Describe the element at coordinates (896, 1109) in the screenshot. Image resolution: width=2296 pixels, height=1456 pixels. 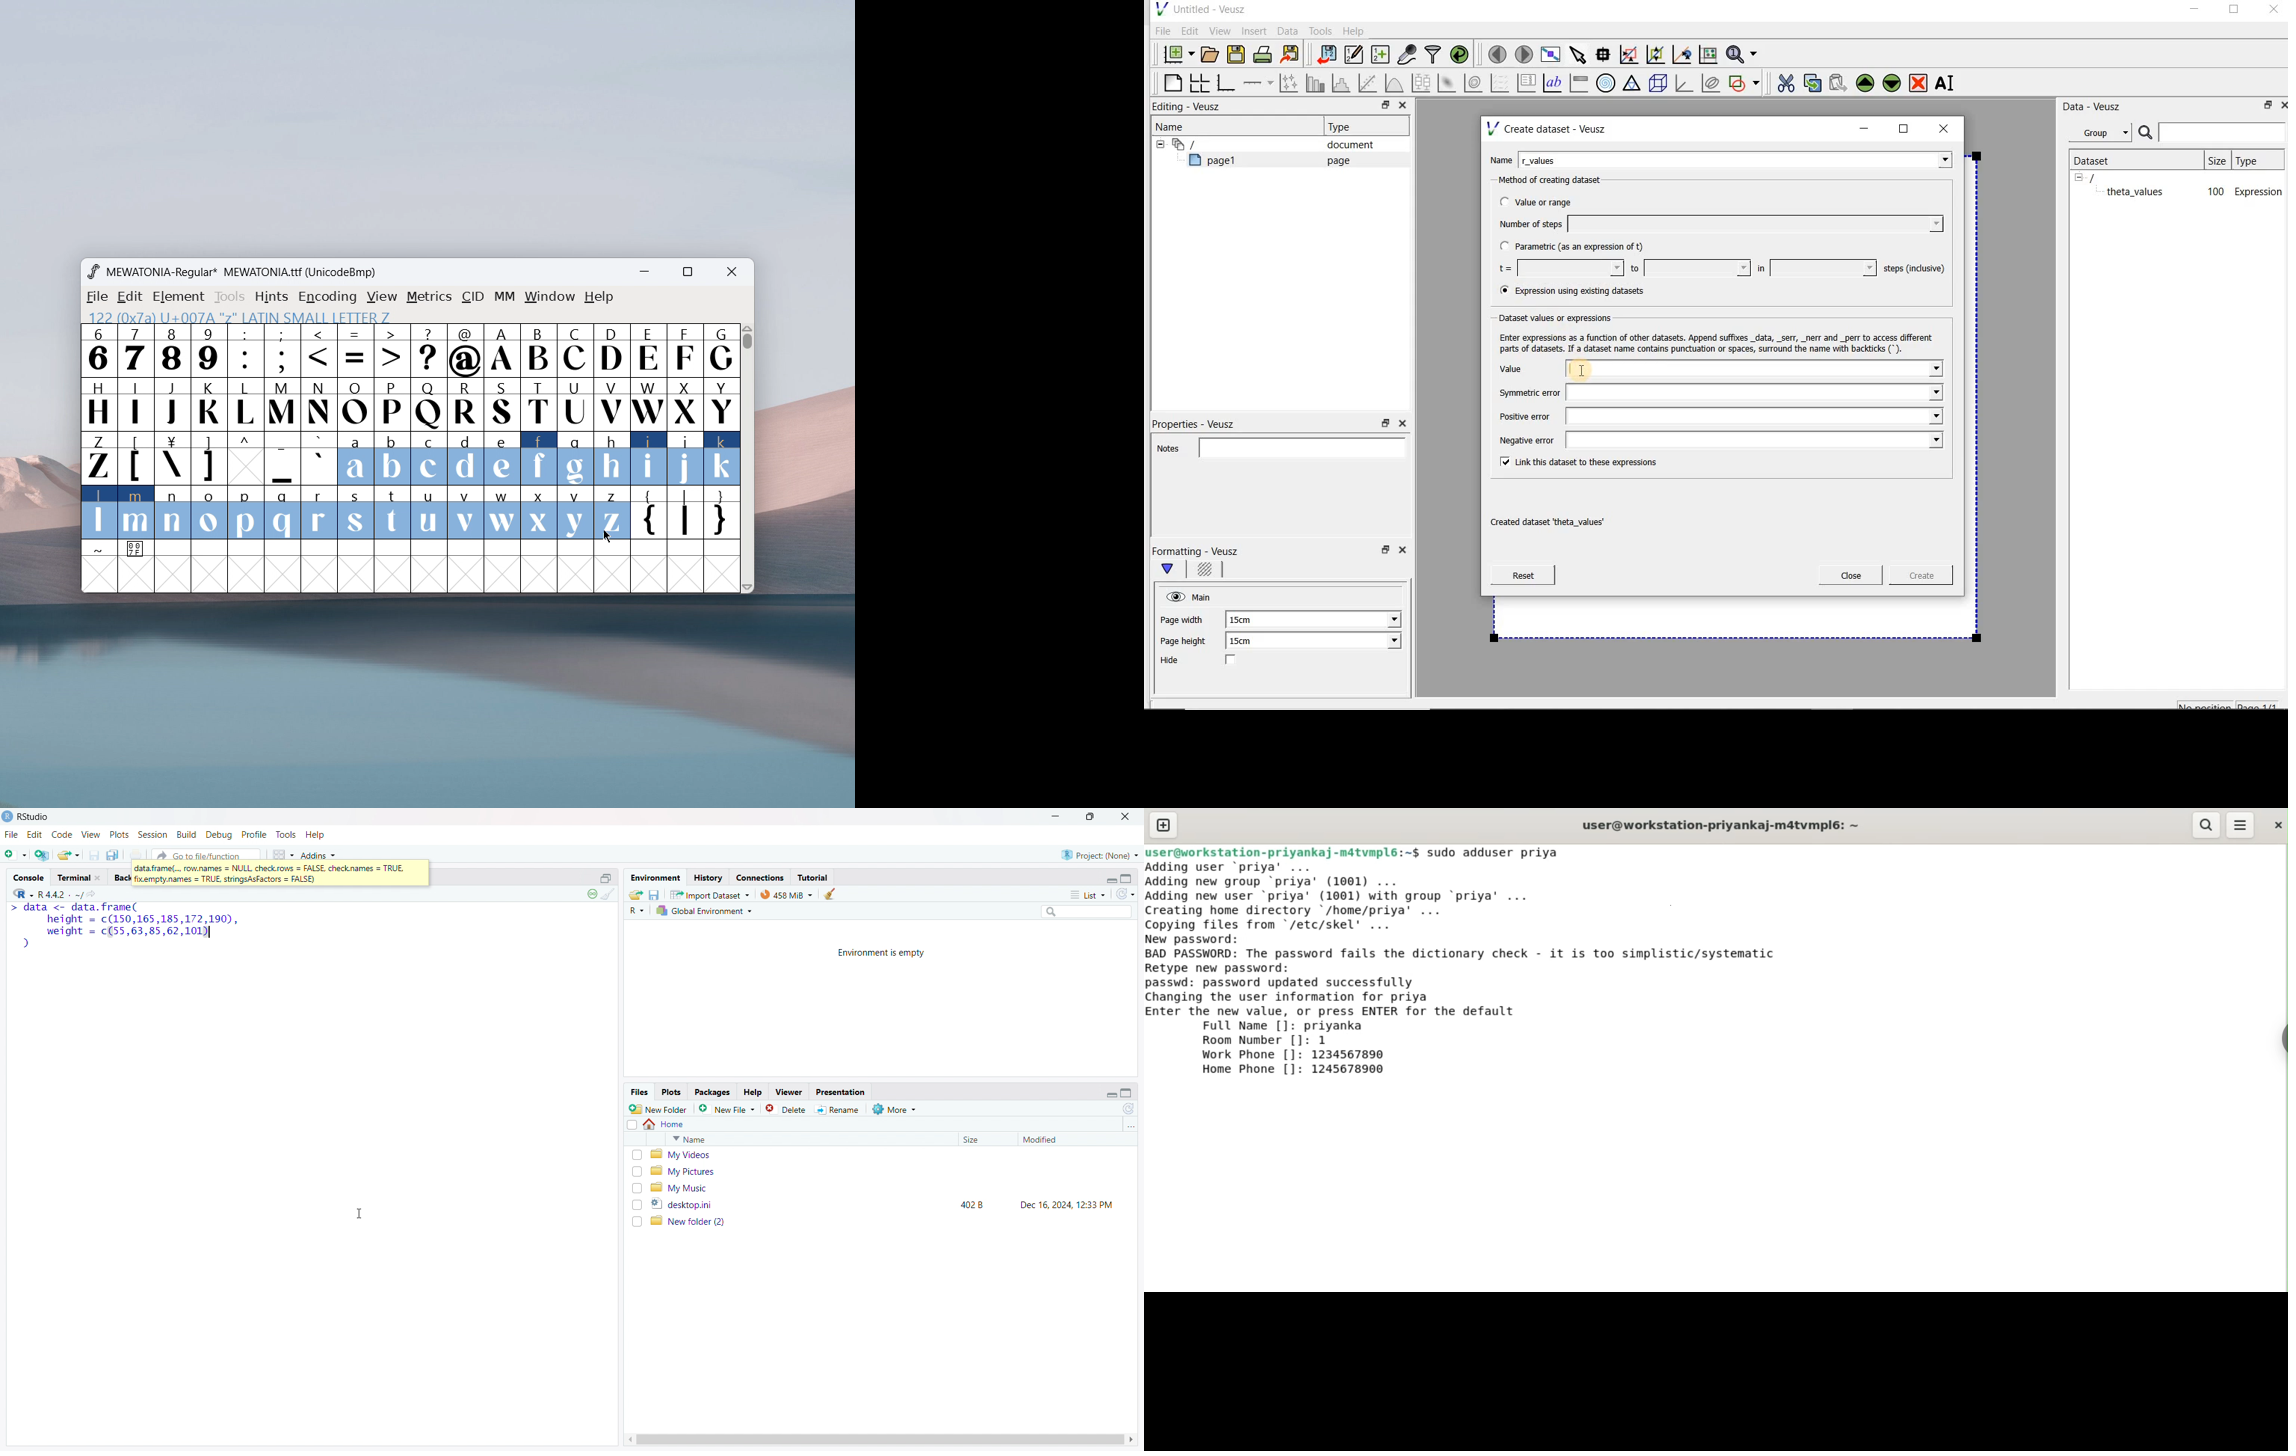
I see `more` at that location.